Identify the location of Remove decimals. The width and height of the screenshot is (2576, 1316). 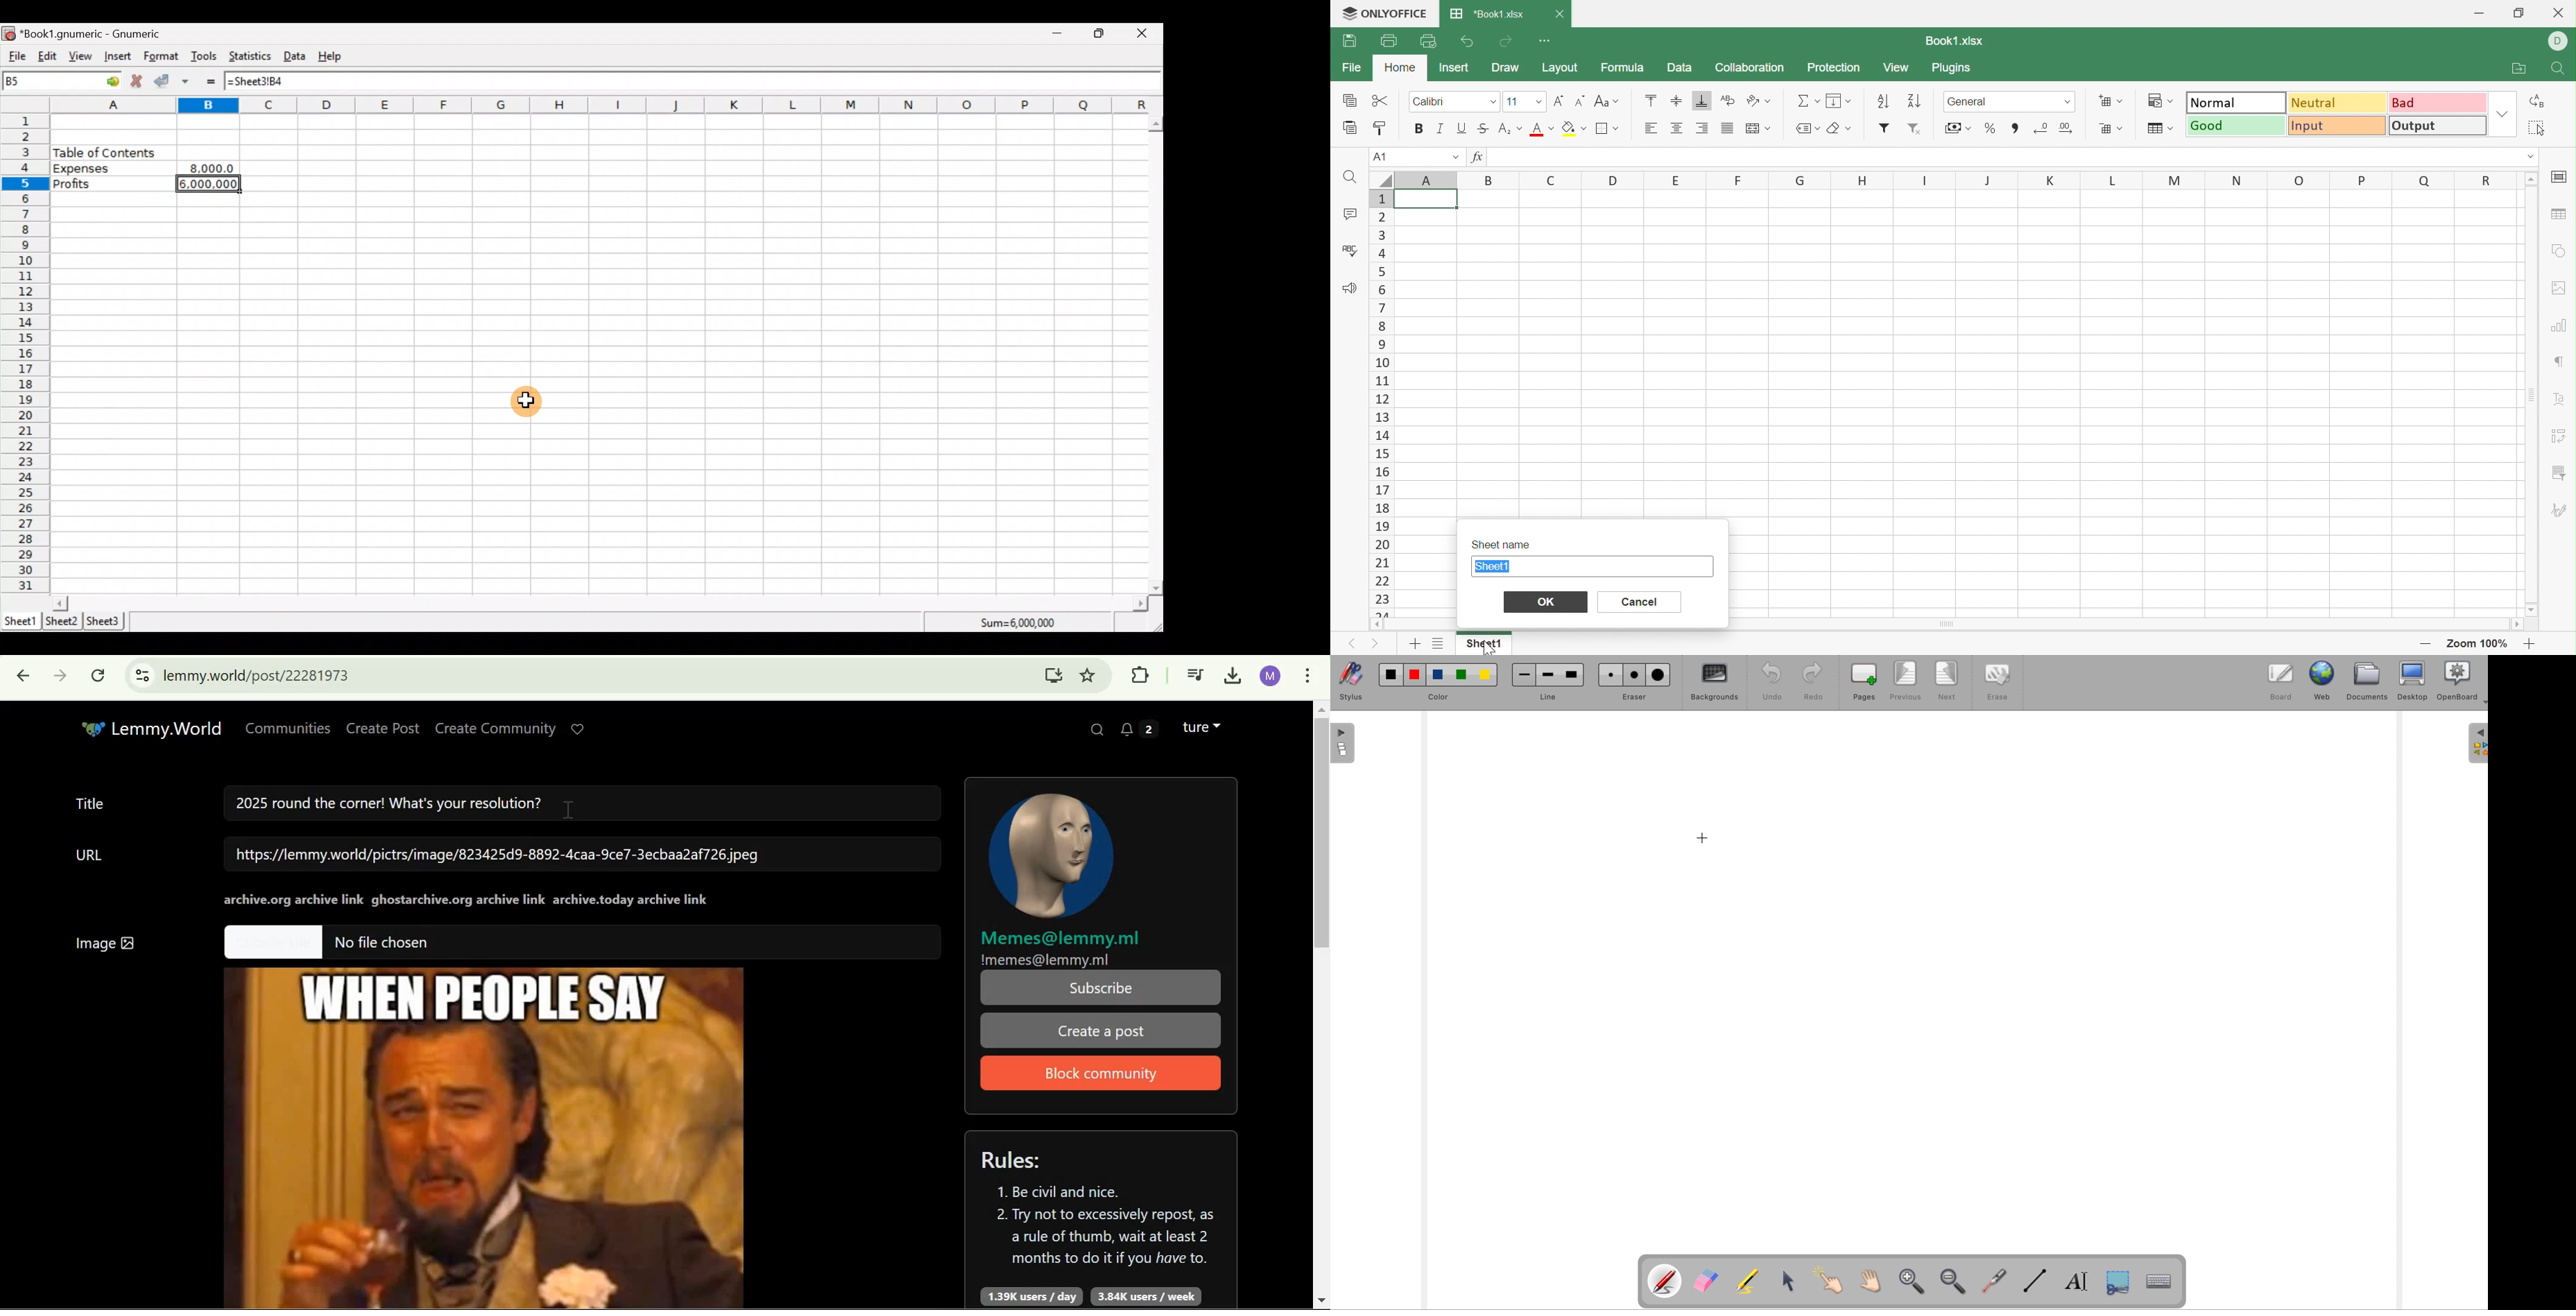
(2067, 127).